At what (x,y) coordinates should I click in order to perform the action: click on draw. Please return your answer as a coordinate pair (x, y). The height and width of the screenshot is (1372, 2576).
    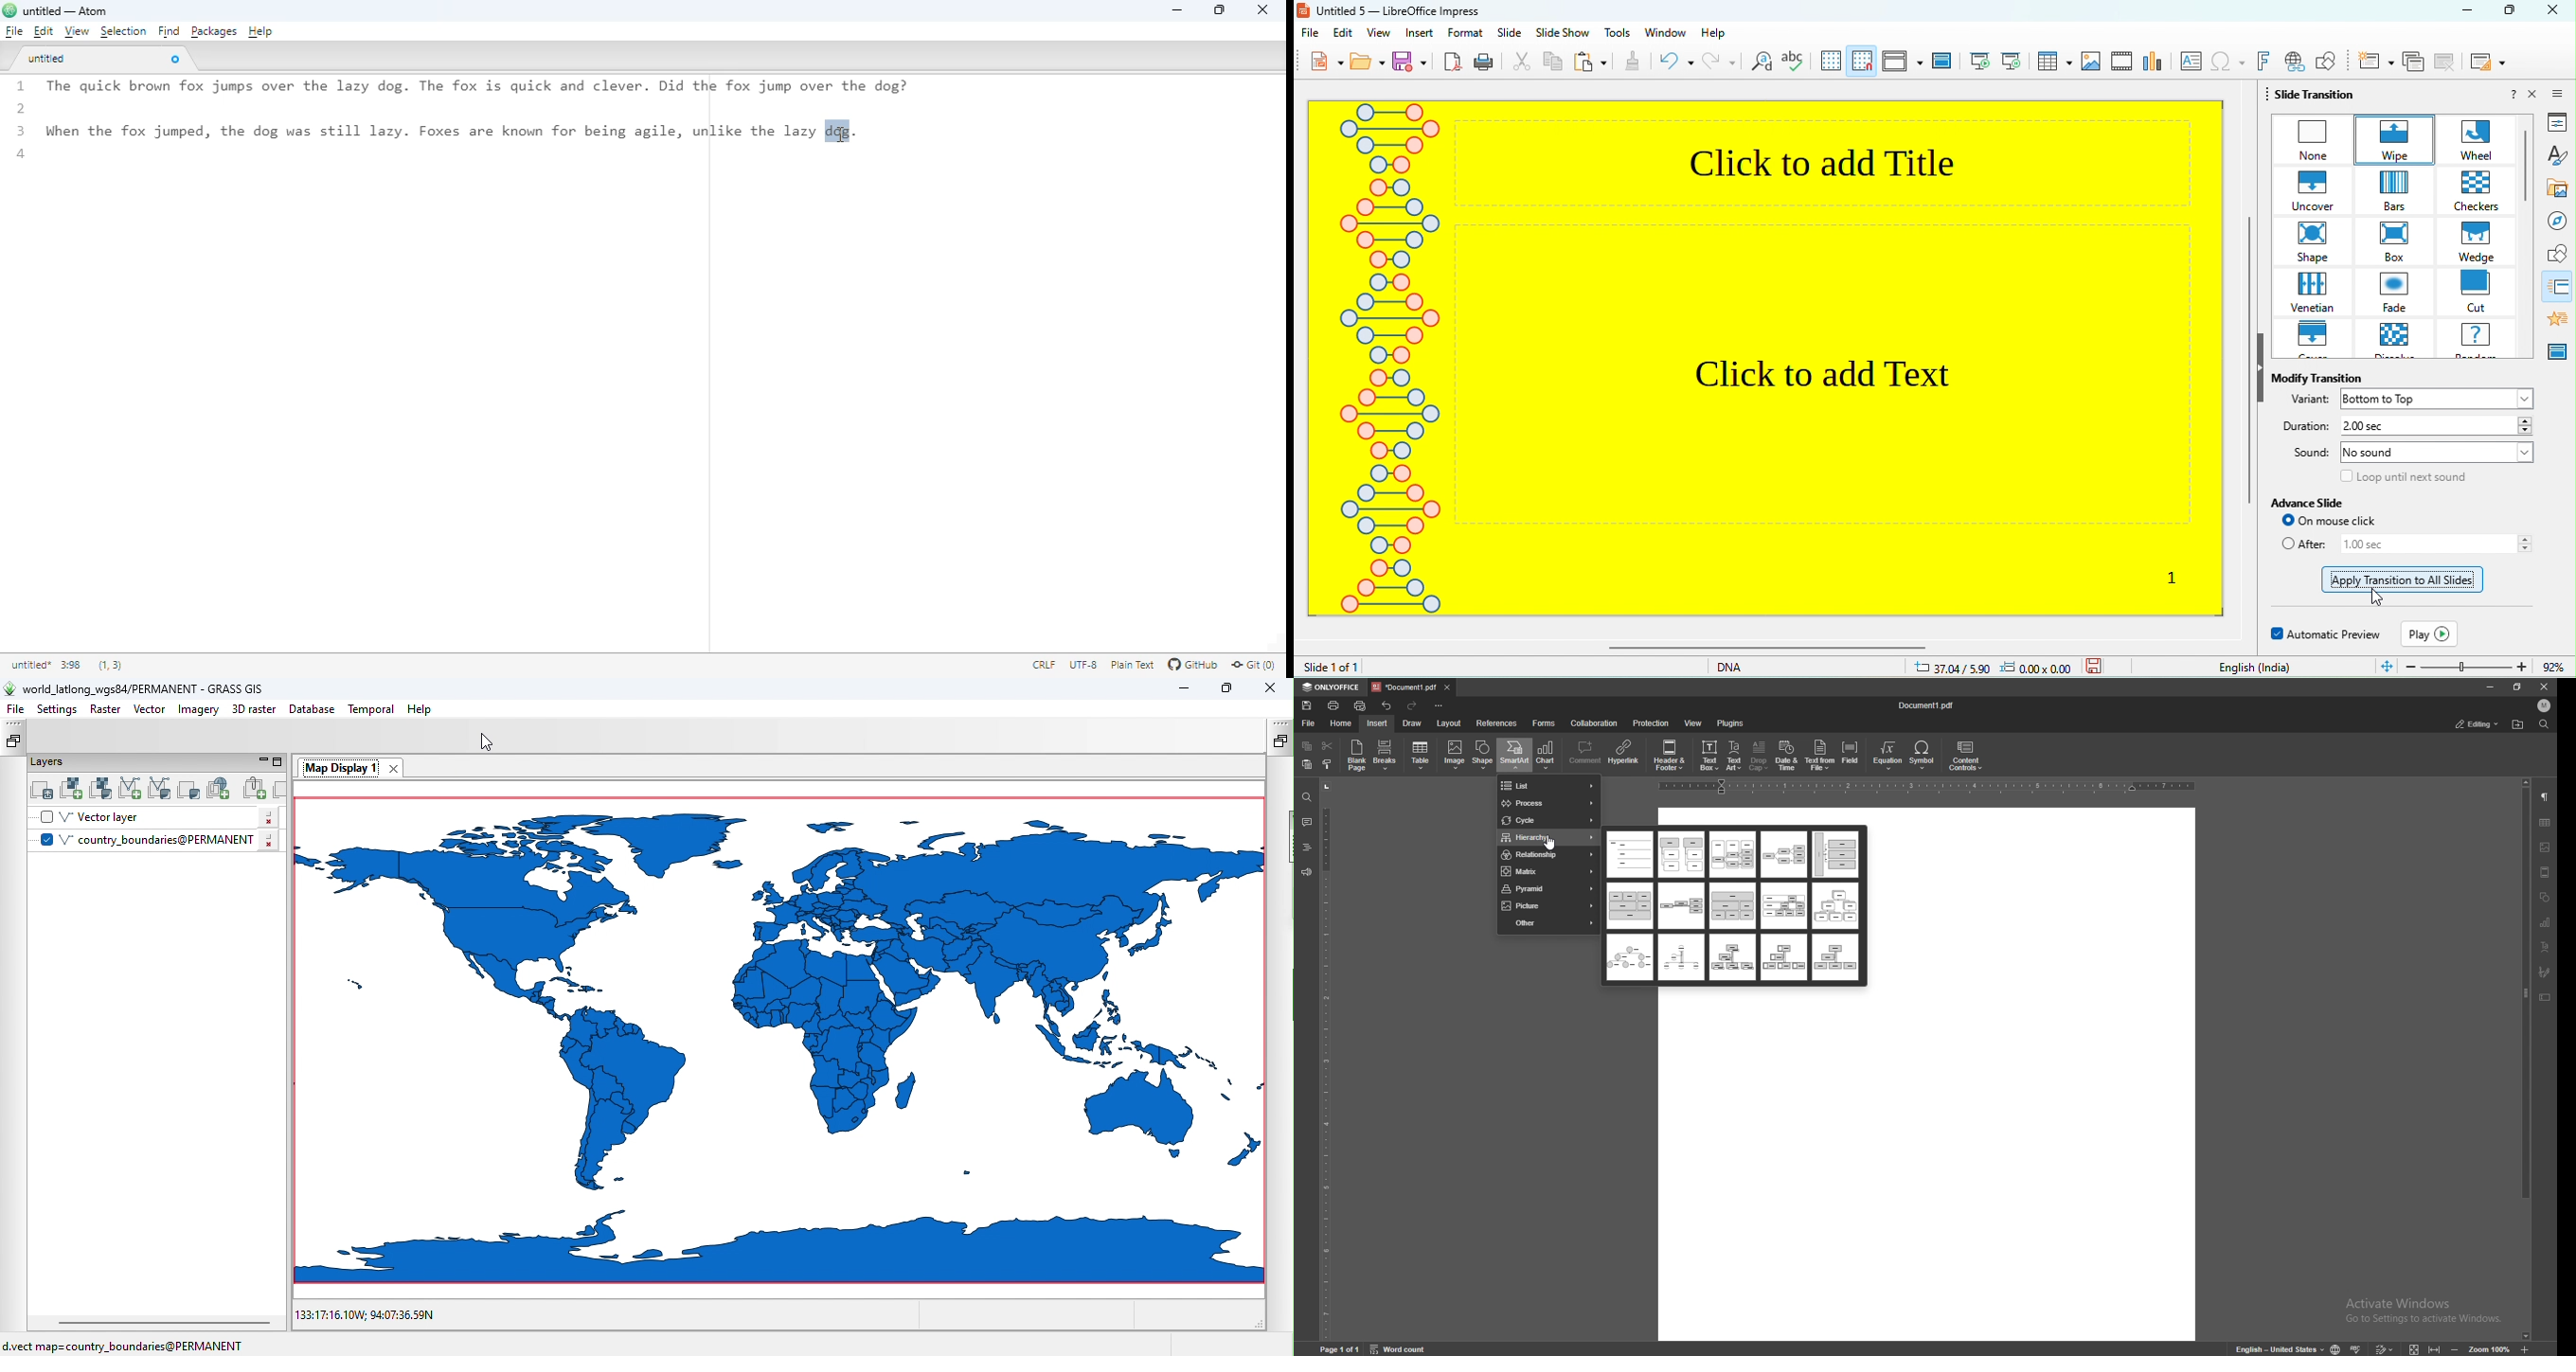
    Looking at the image, I should click on (1414, 723).